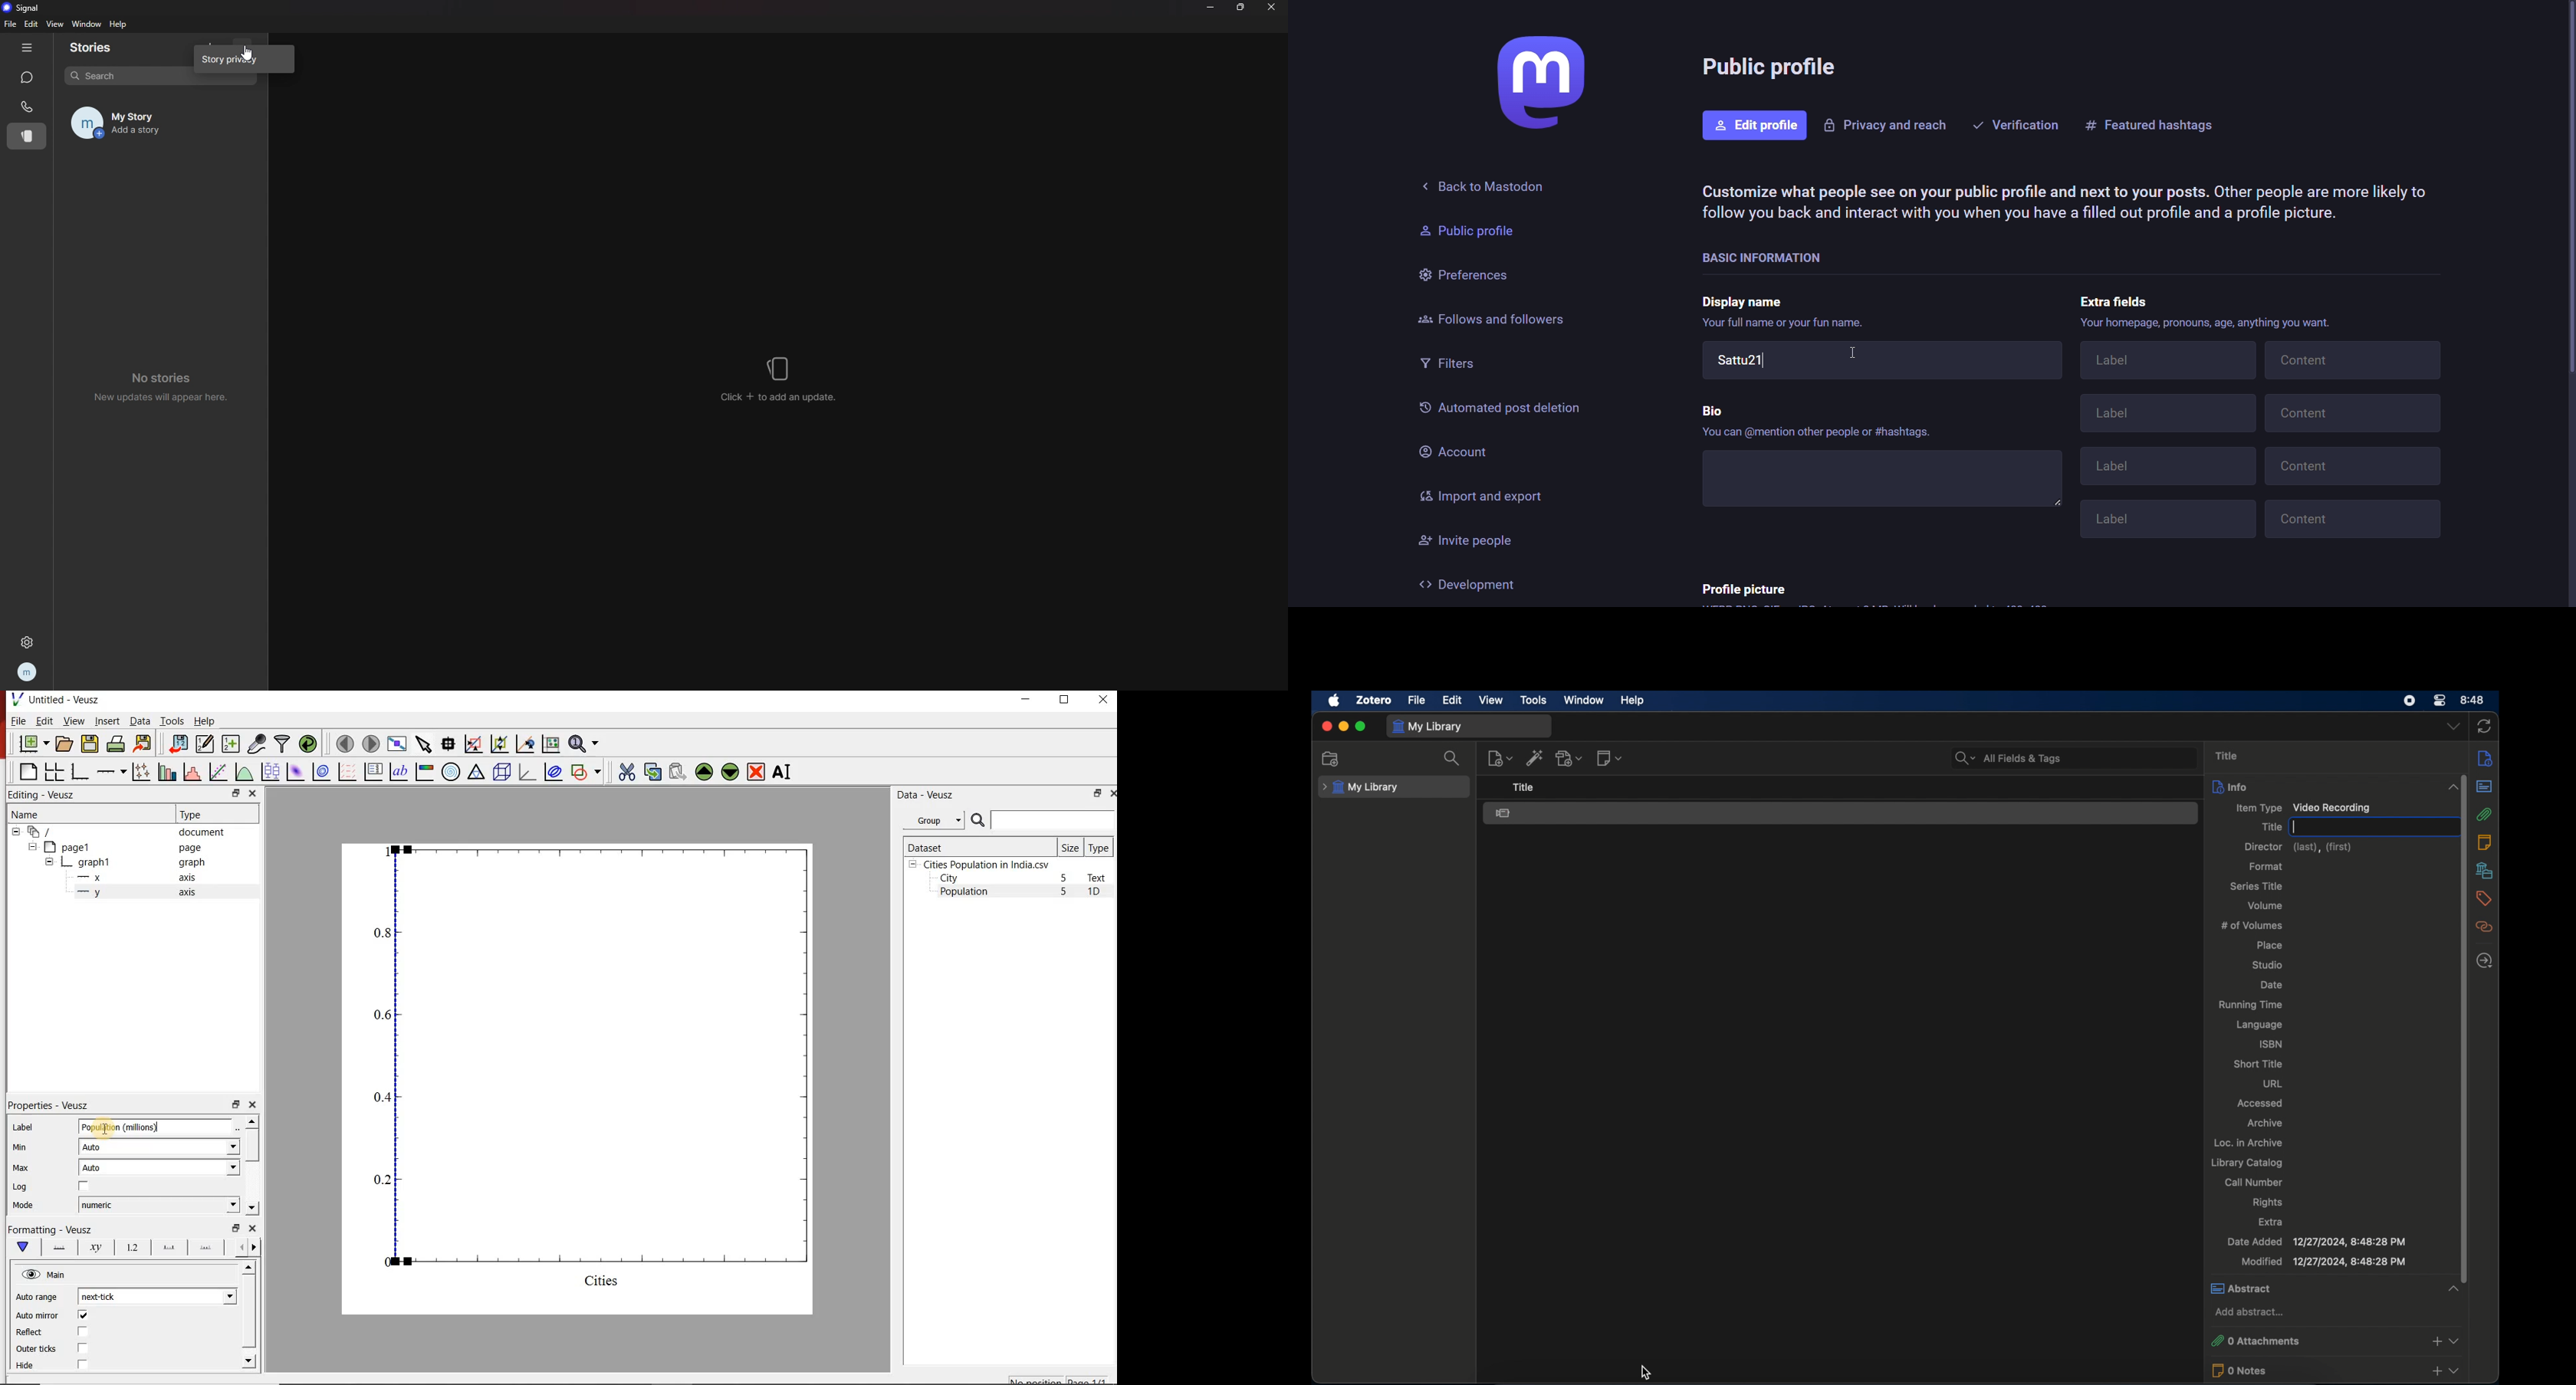  Describe the element at coordinates (1490, 700) in the screenshot. I see `view` at that location.